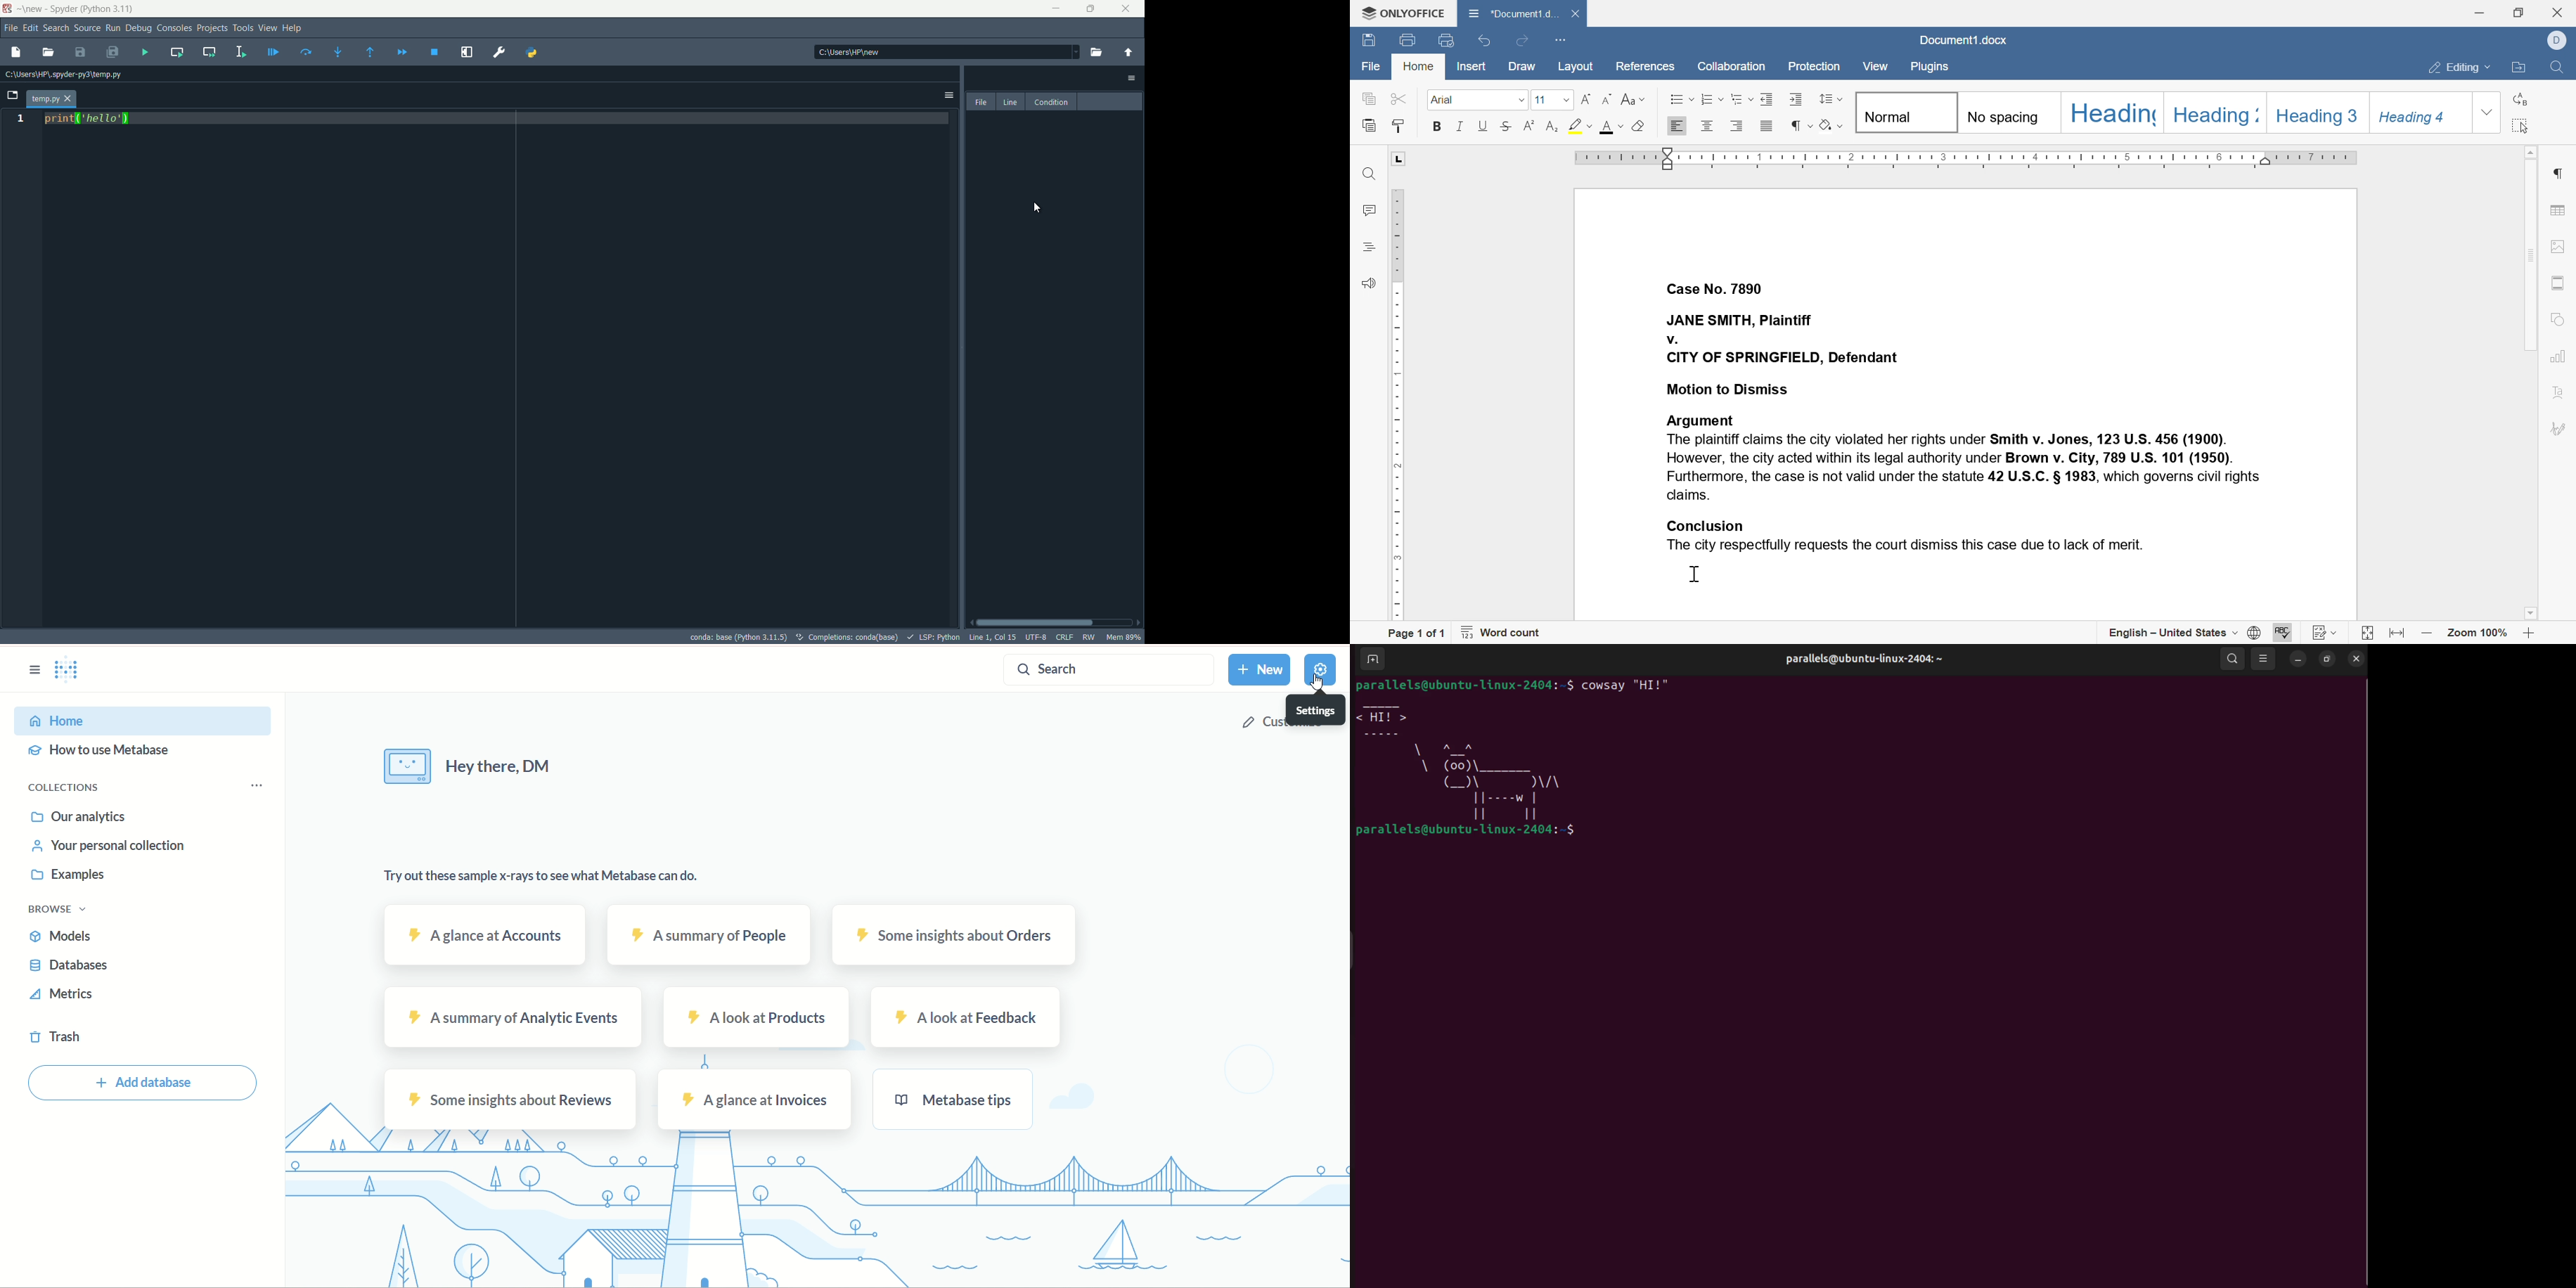  What do you see at coordinates (2481, 12) in the screenshot?
I see `minimize` at bounding box center [2481, 12].